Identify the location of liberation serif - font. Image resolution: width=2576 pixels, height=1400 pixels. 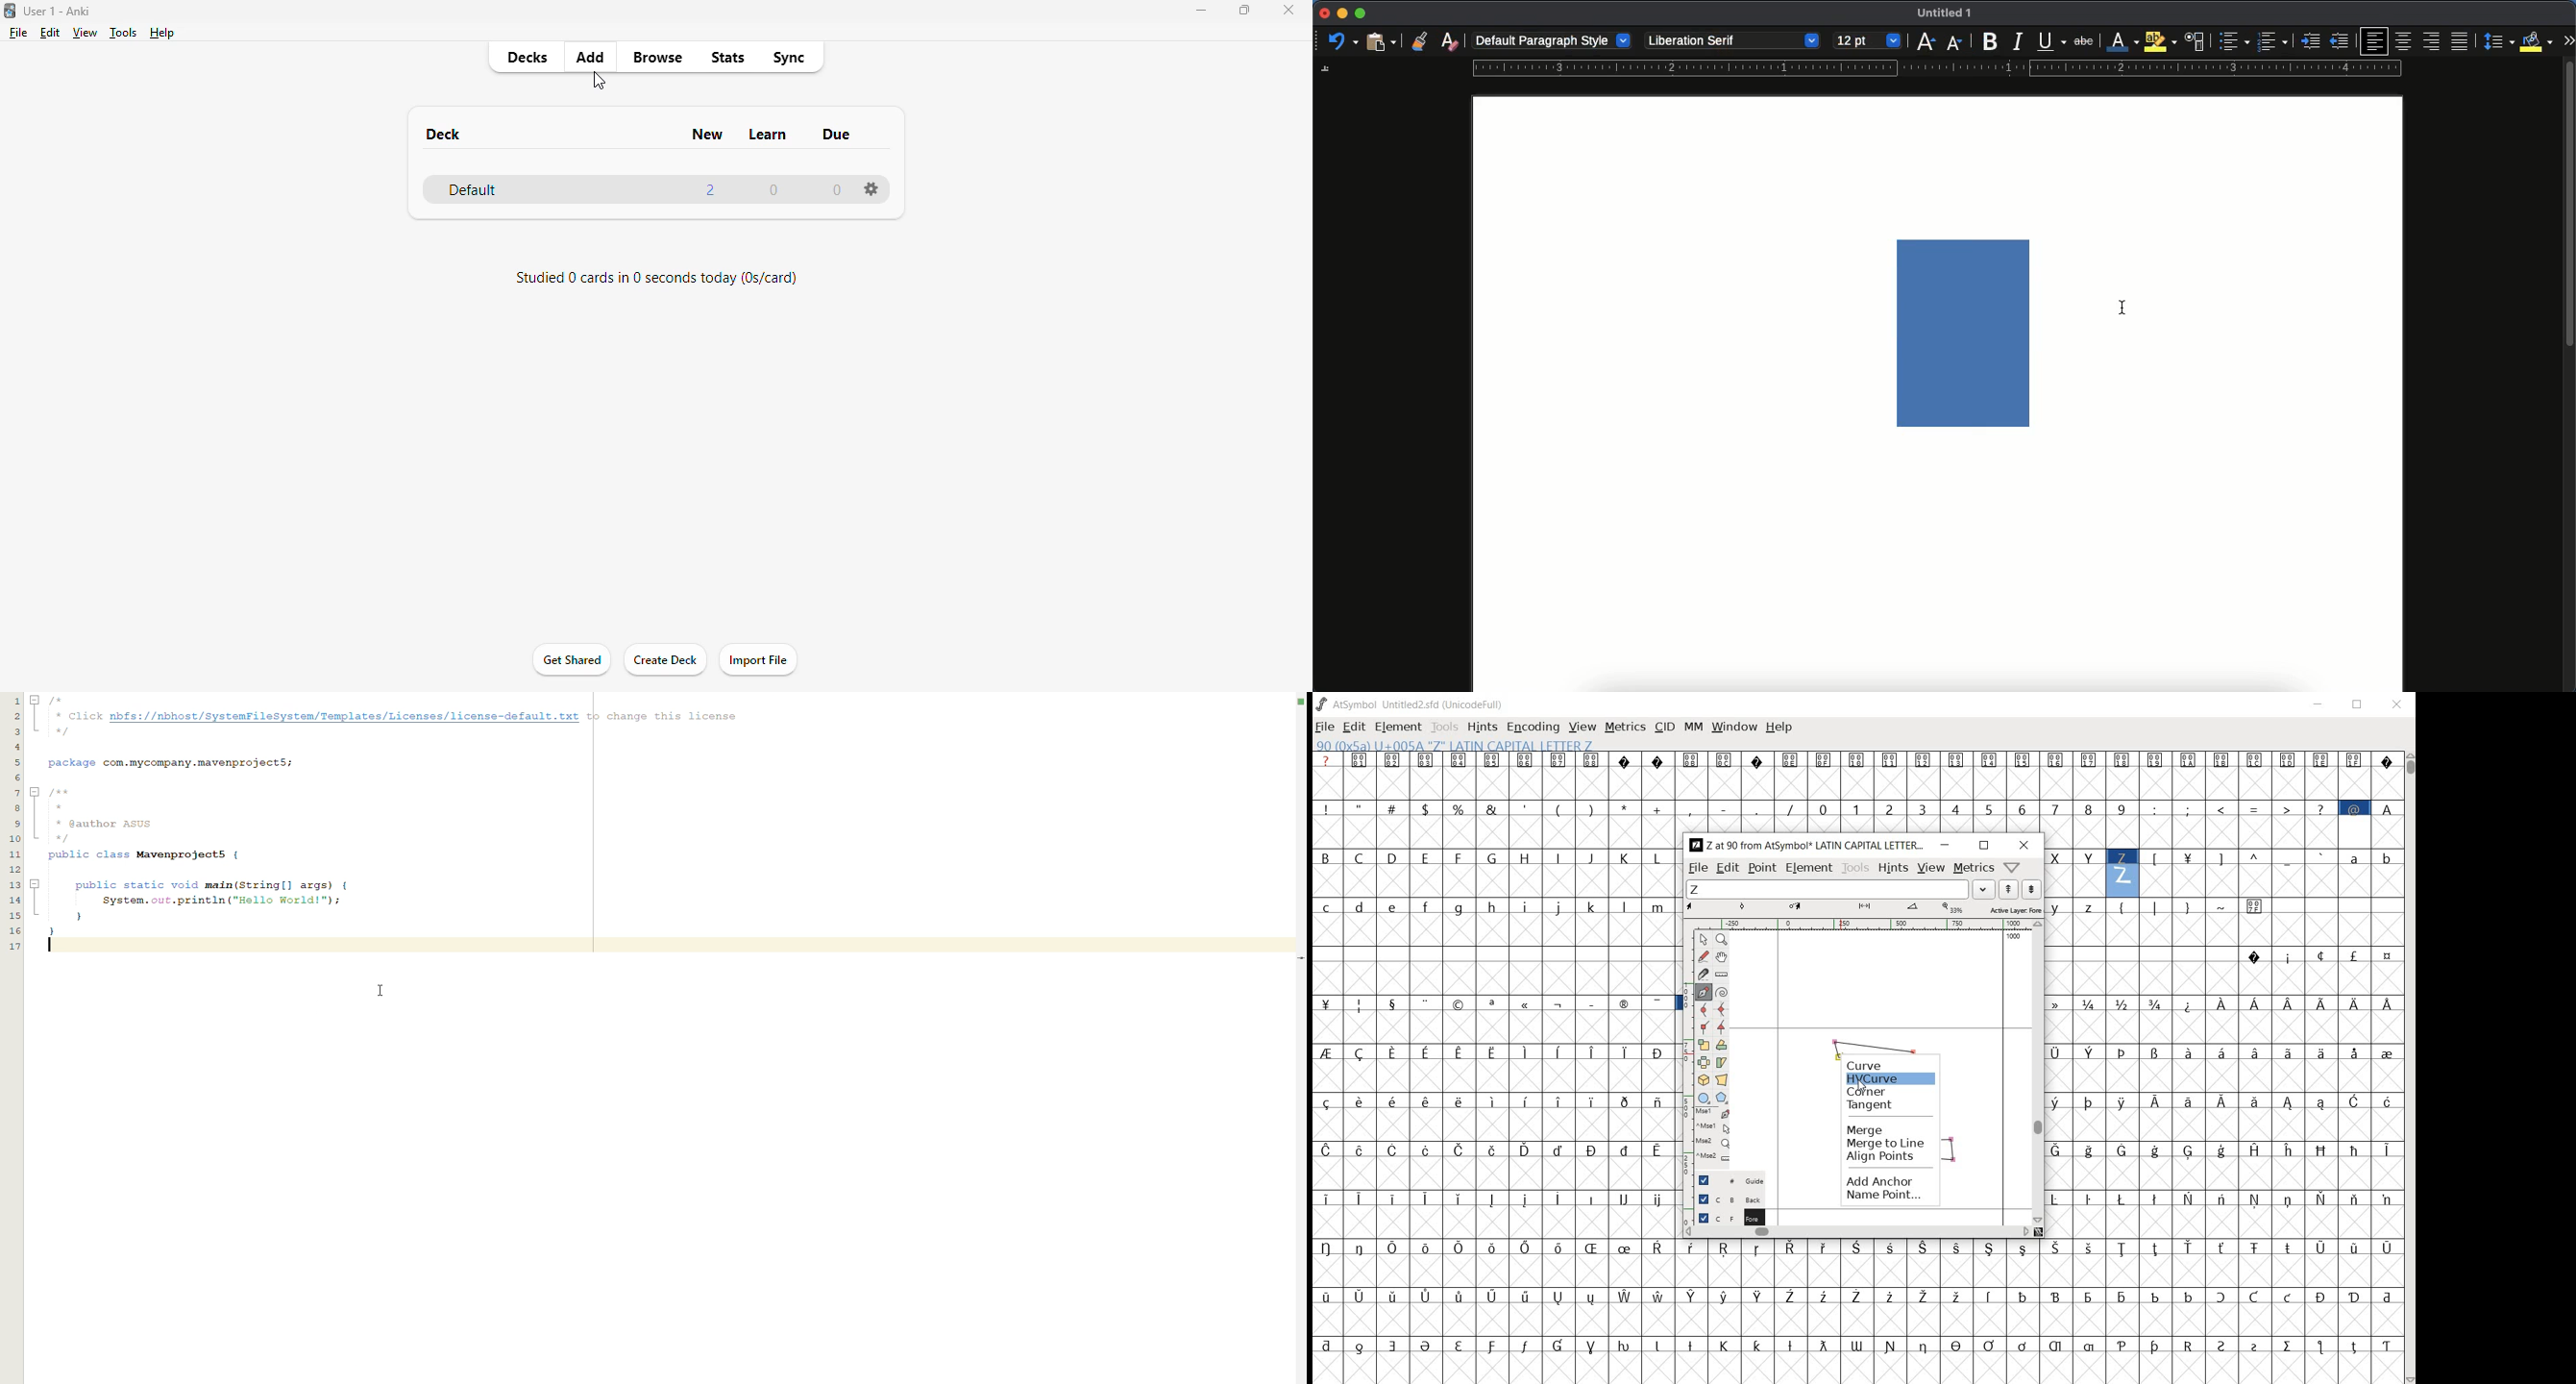
(1731, 39).